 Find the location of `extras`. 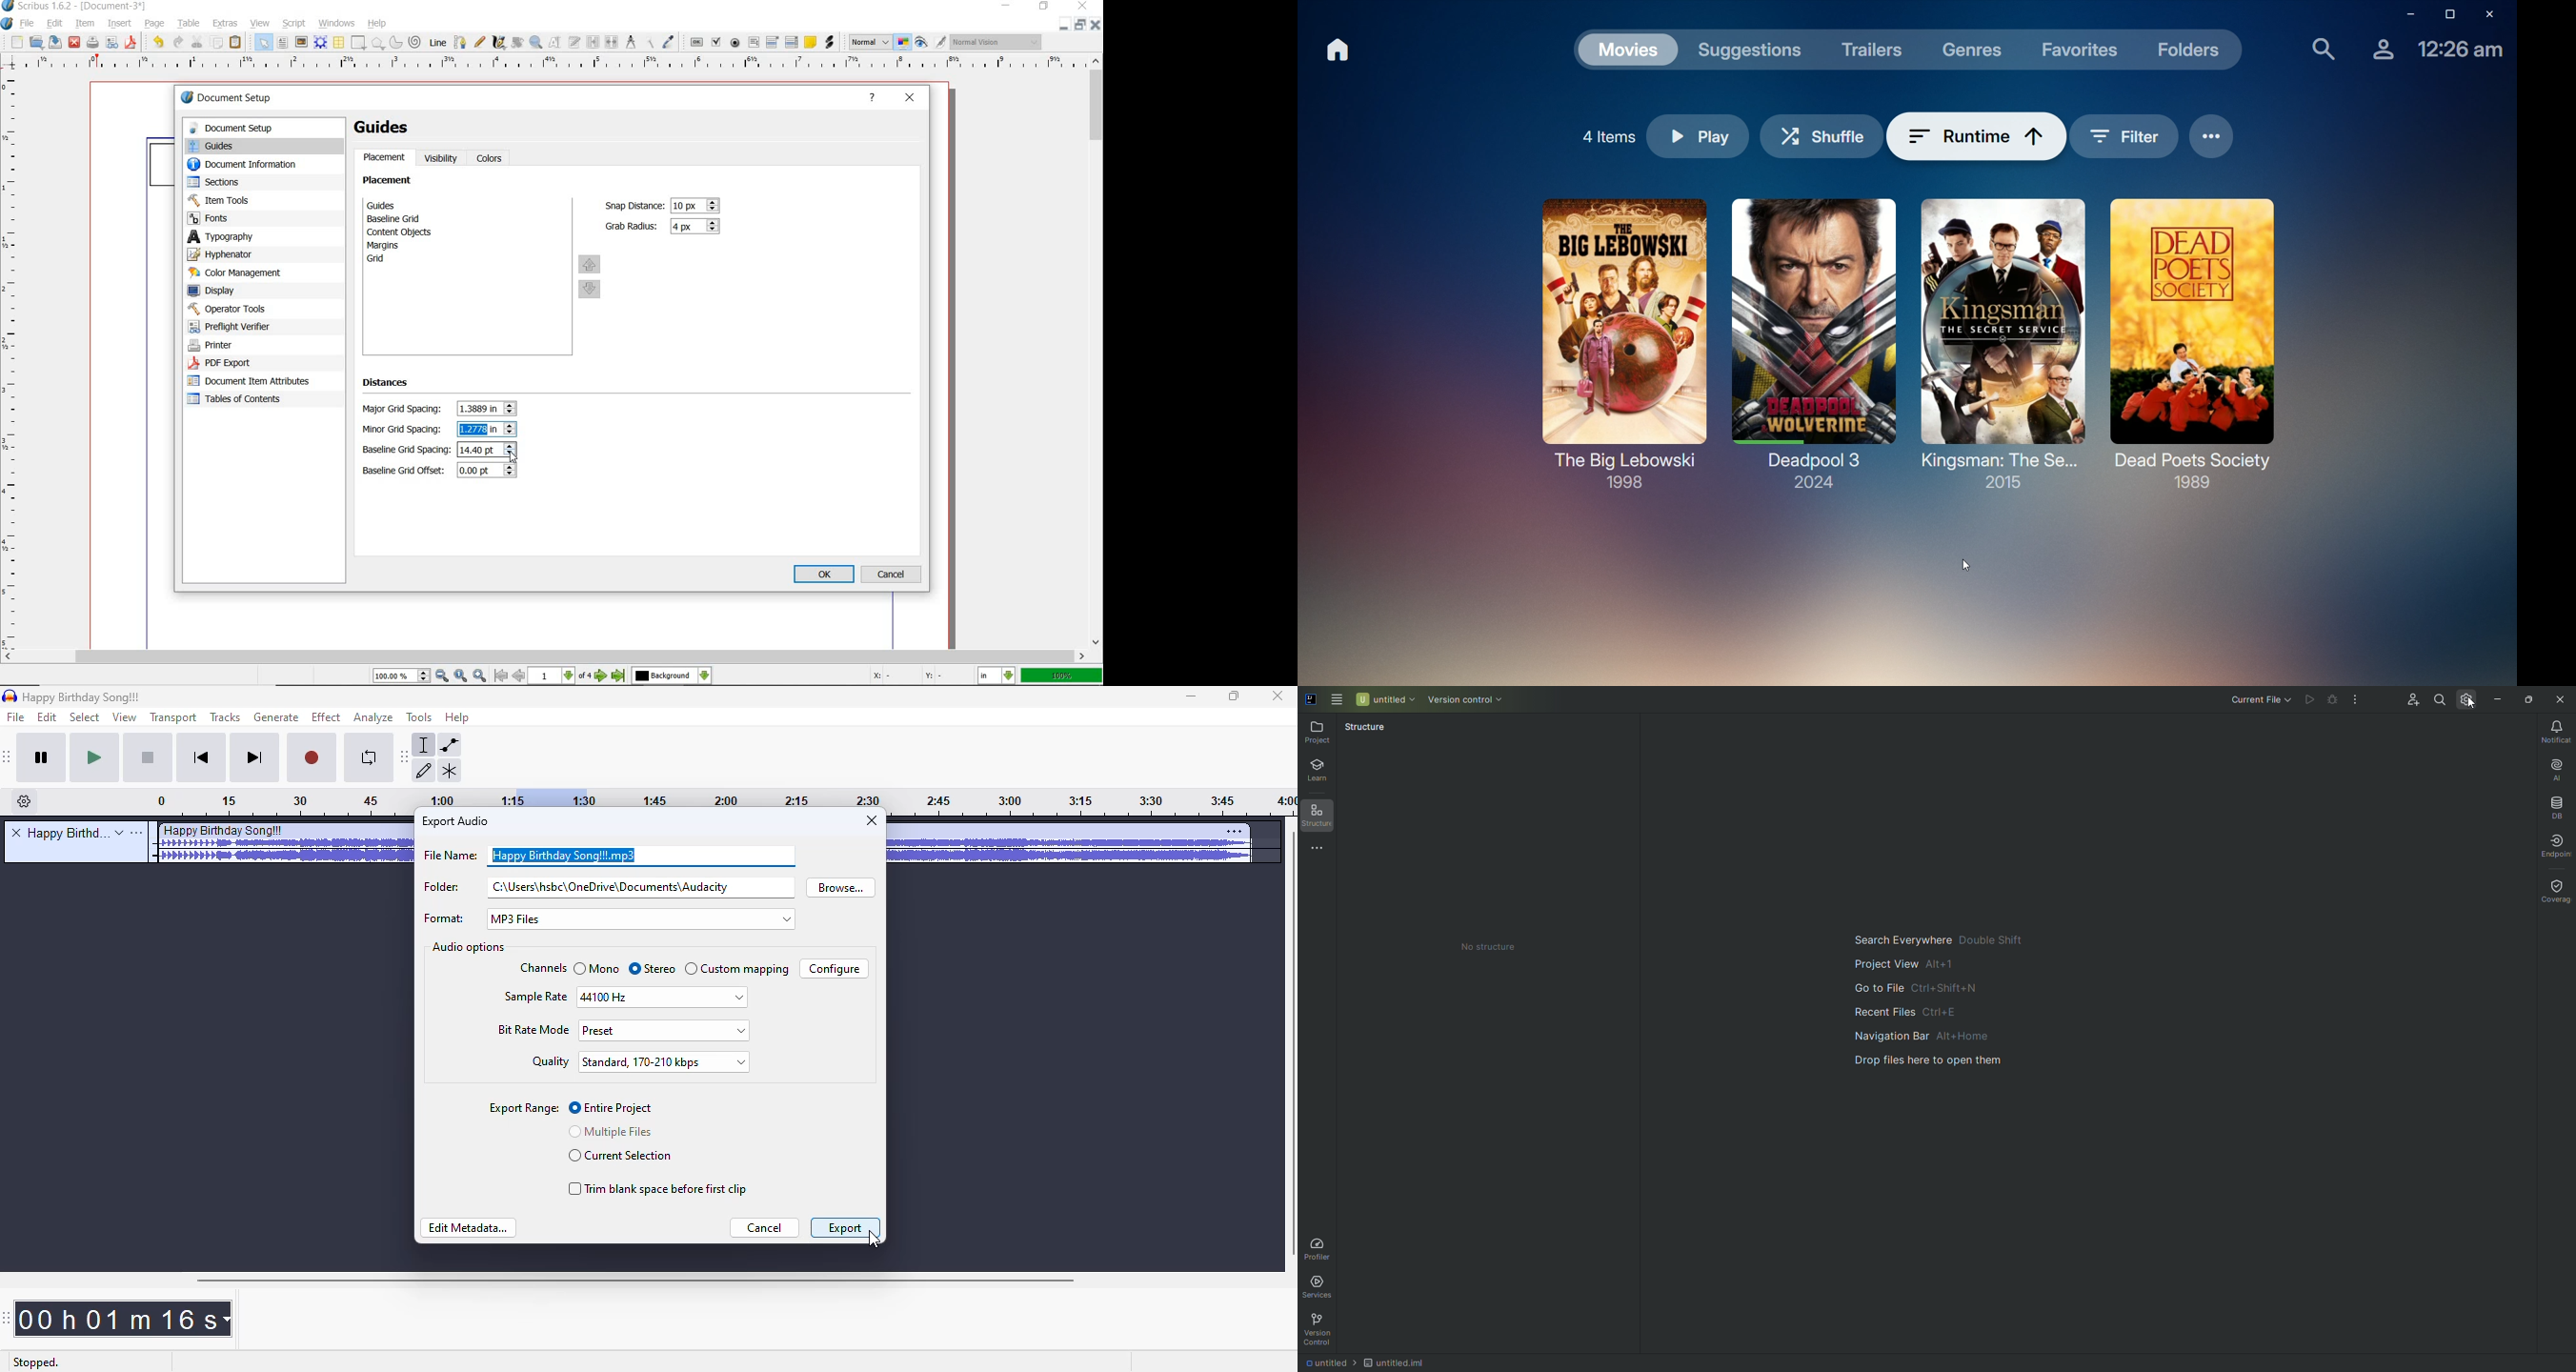

extras is located at coordinates (227, 22).